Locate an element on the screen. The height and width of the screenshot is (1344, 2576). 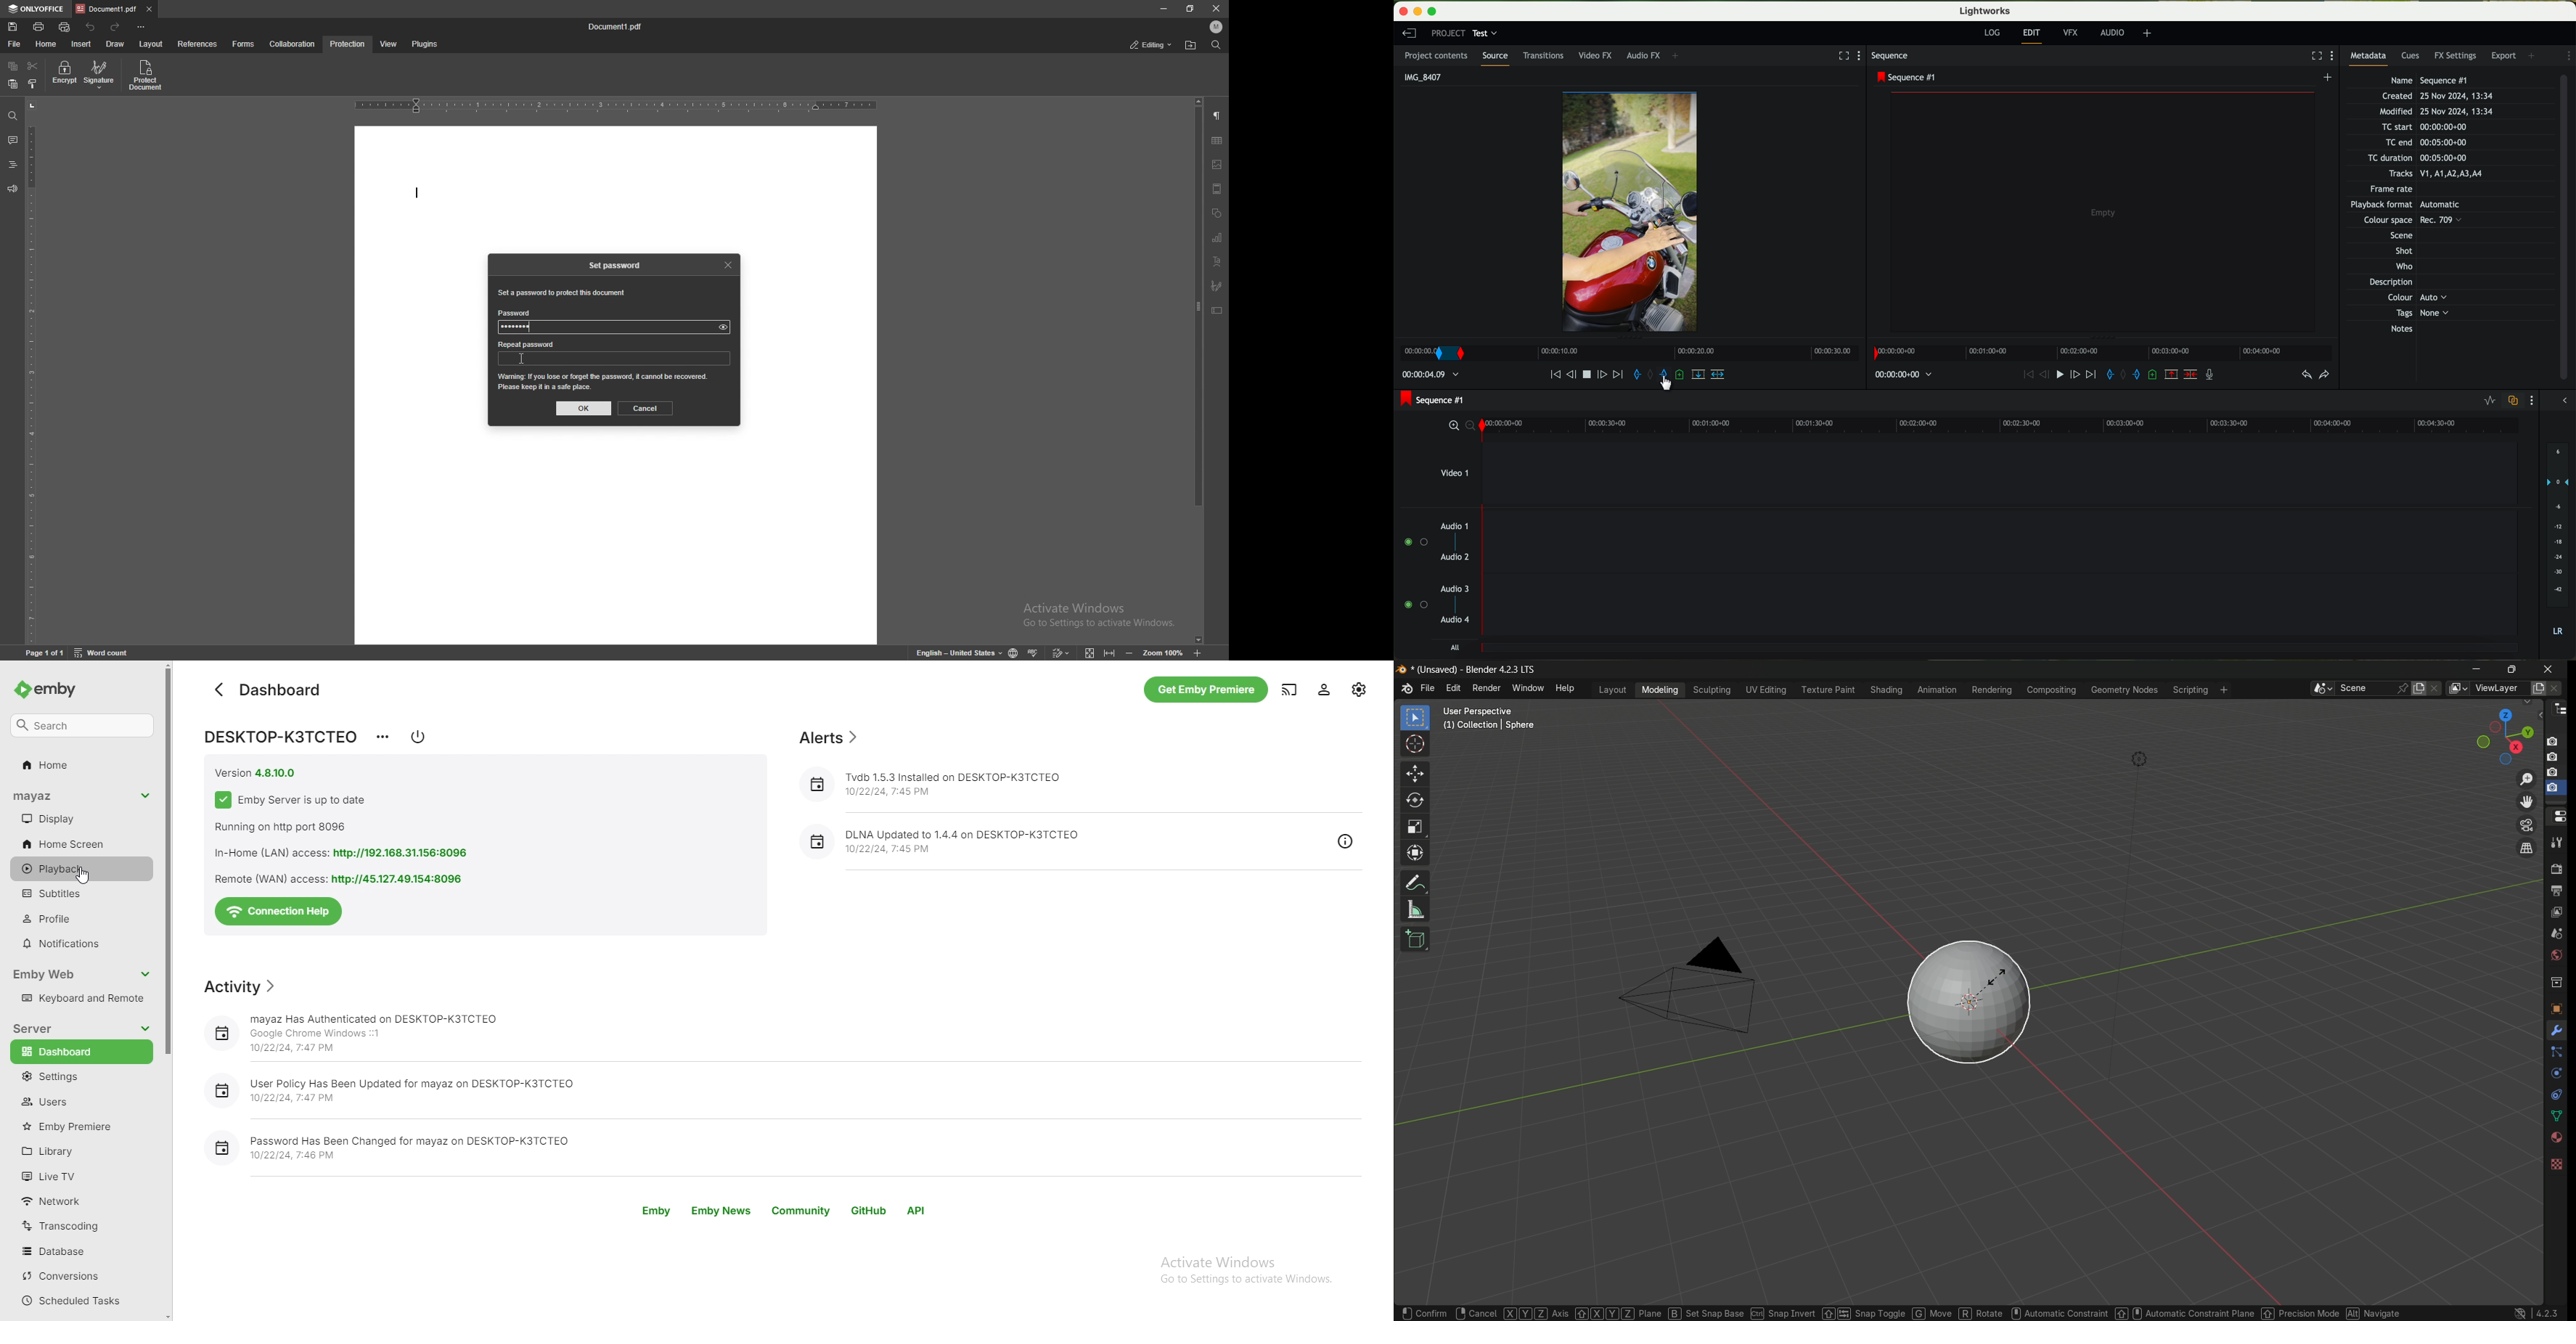
emby is located at coordinates (656, 1211).